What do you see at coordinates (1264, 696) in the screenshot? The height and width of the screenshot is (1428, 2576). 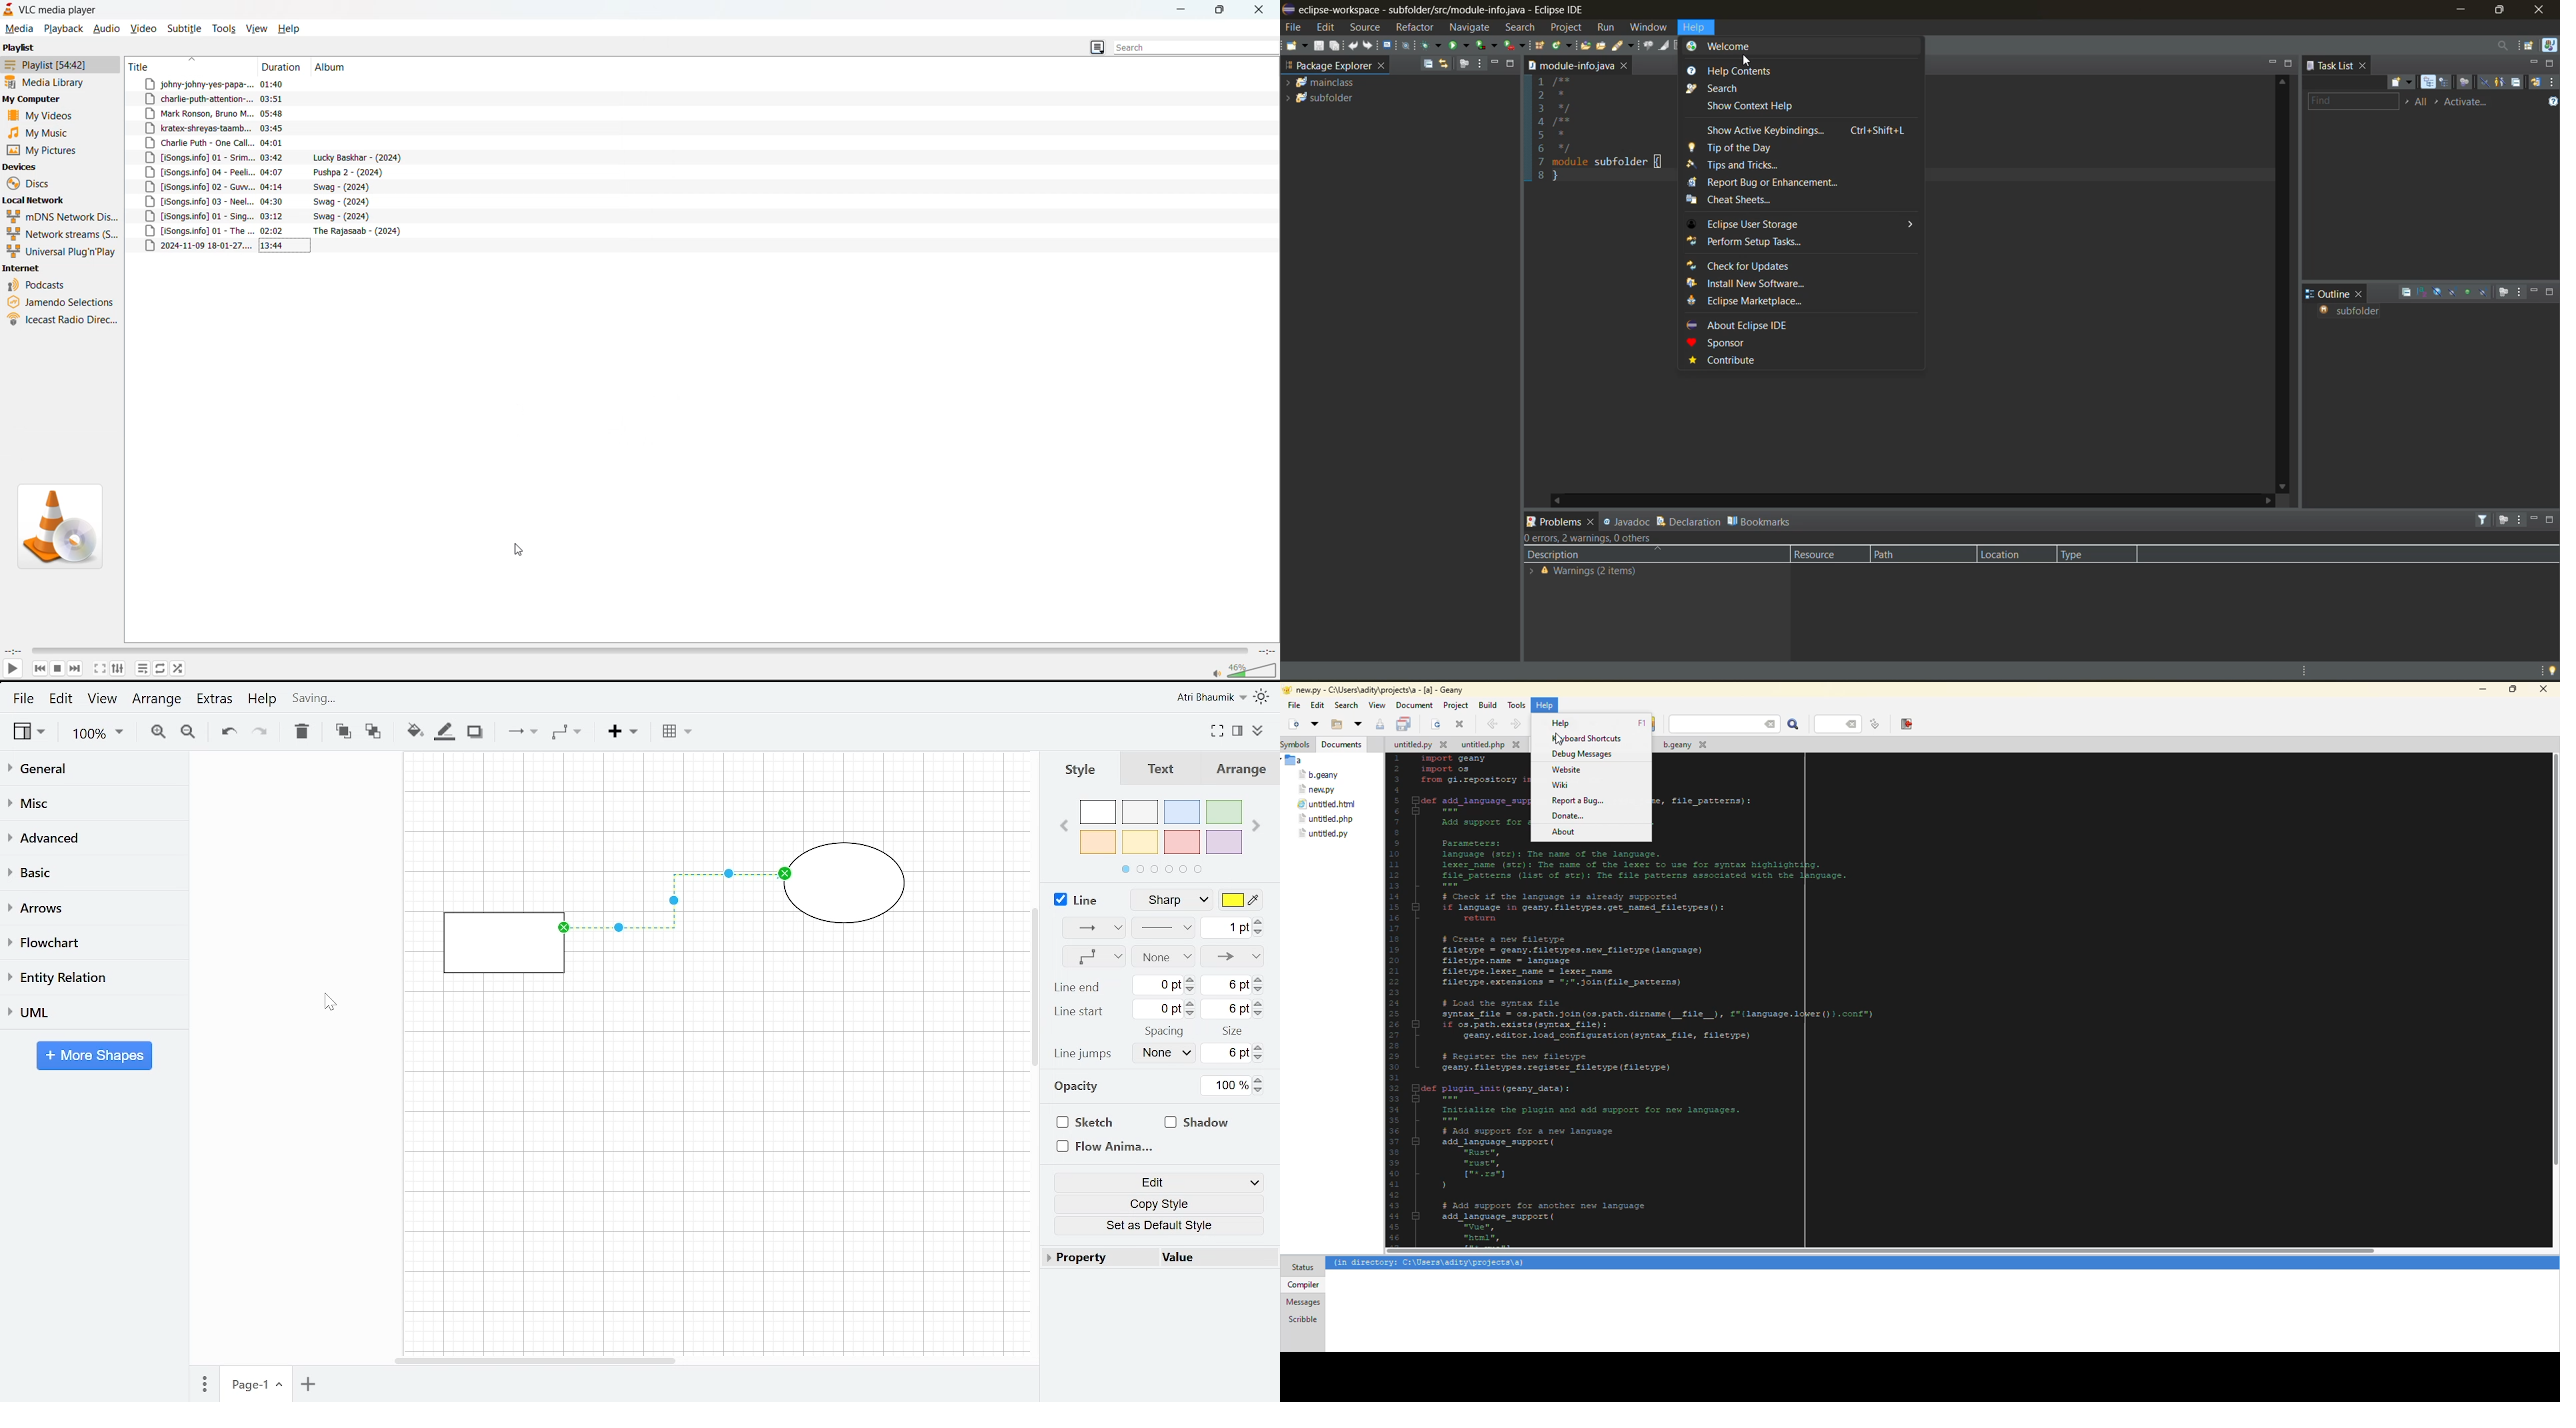 I see `Theme` at bounding box center [1264, 696].